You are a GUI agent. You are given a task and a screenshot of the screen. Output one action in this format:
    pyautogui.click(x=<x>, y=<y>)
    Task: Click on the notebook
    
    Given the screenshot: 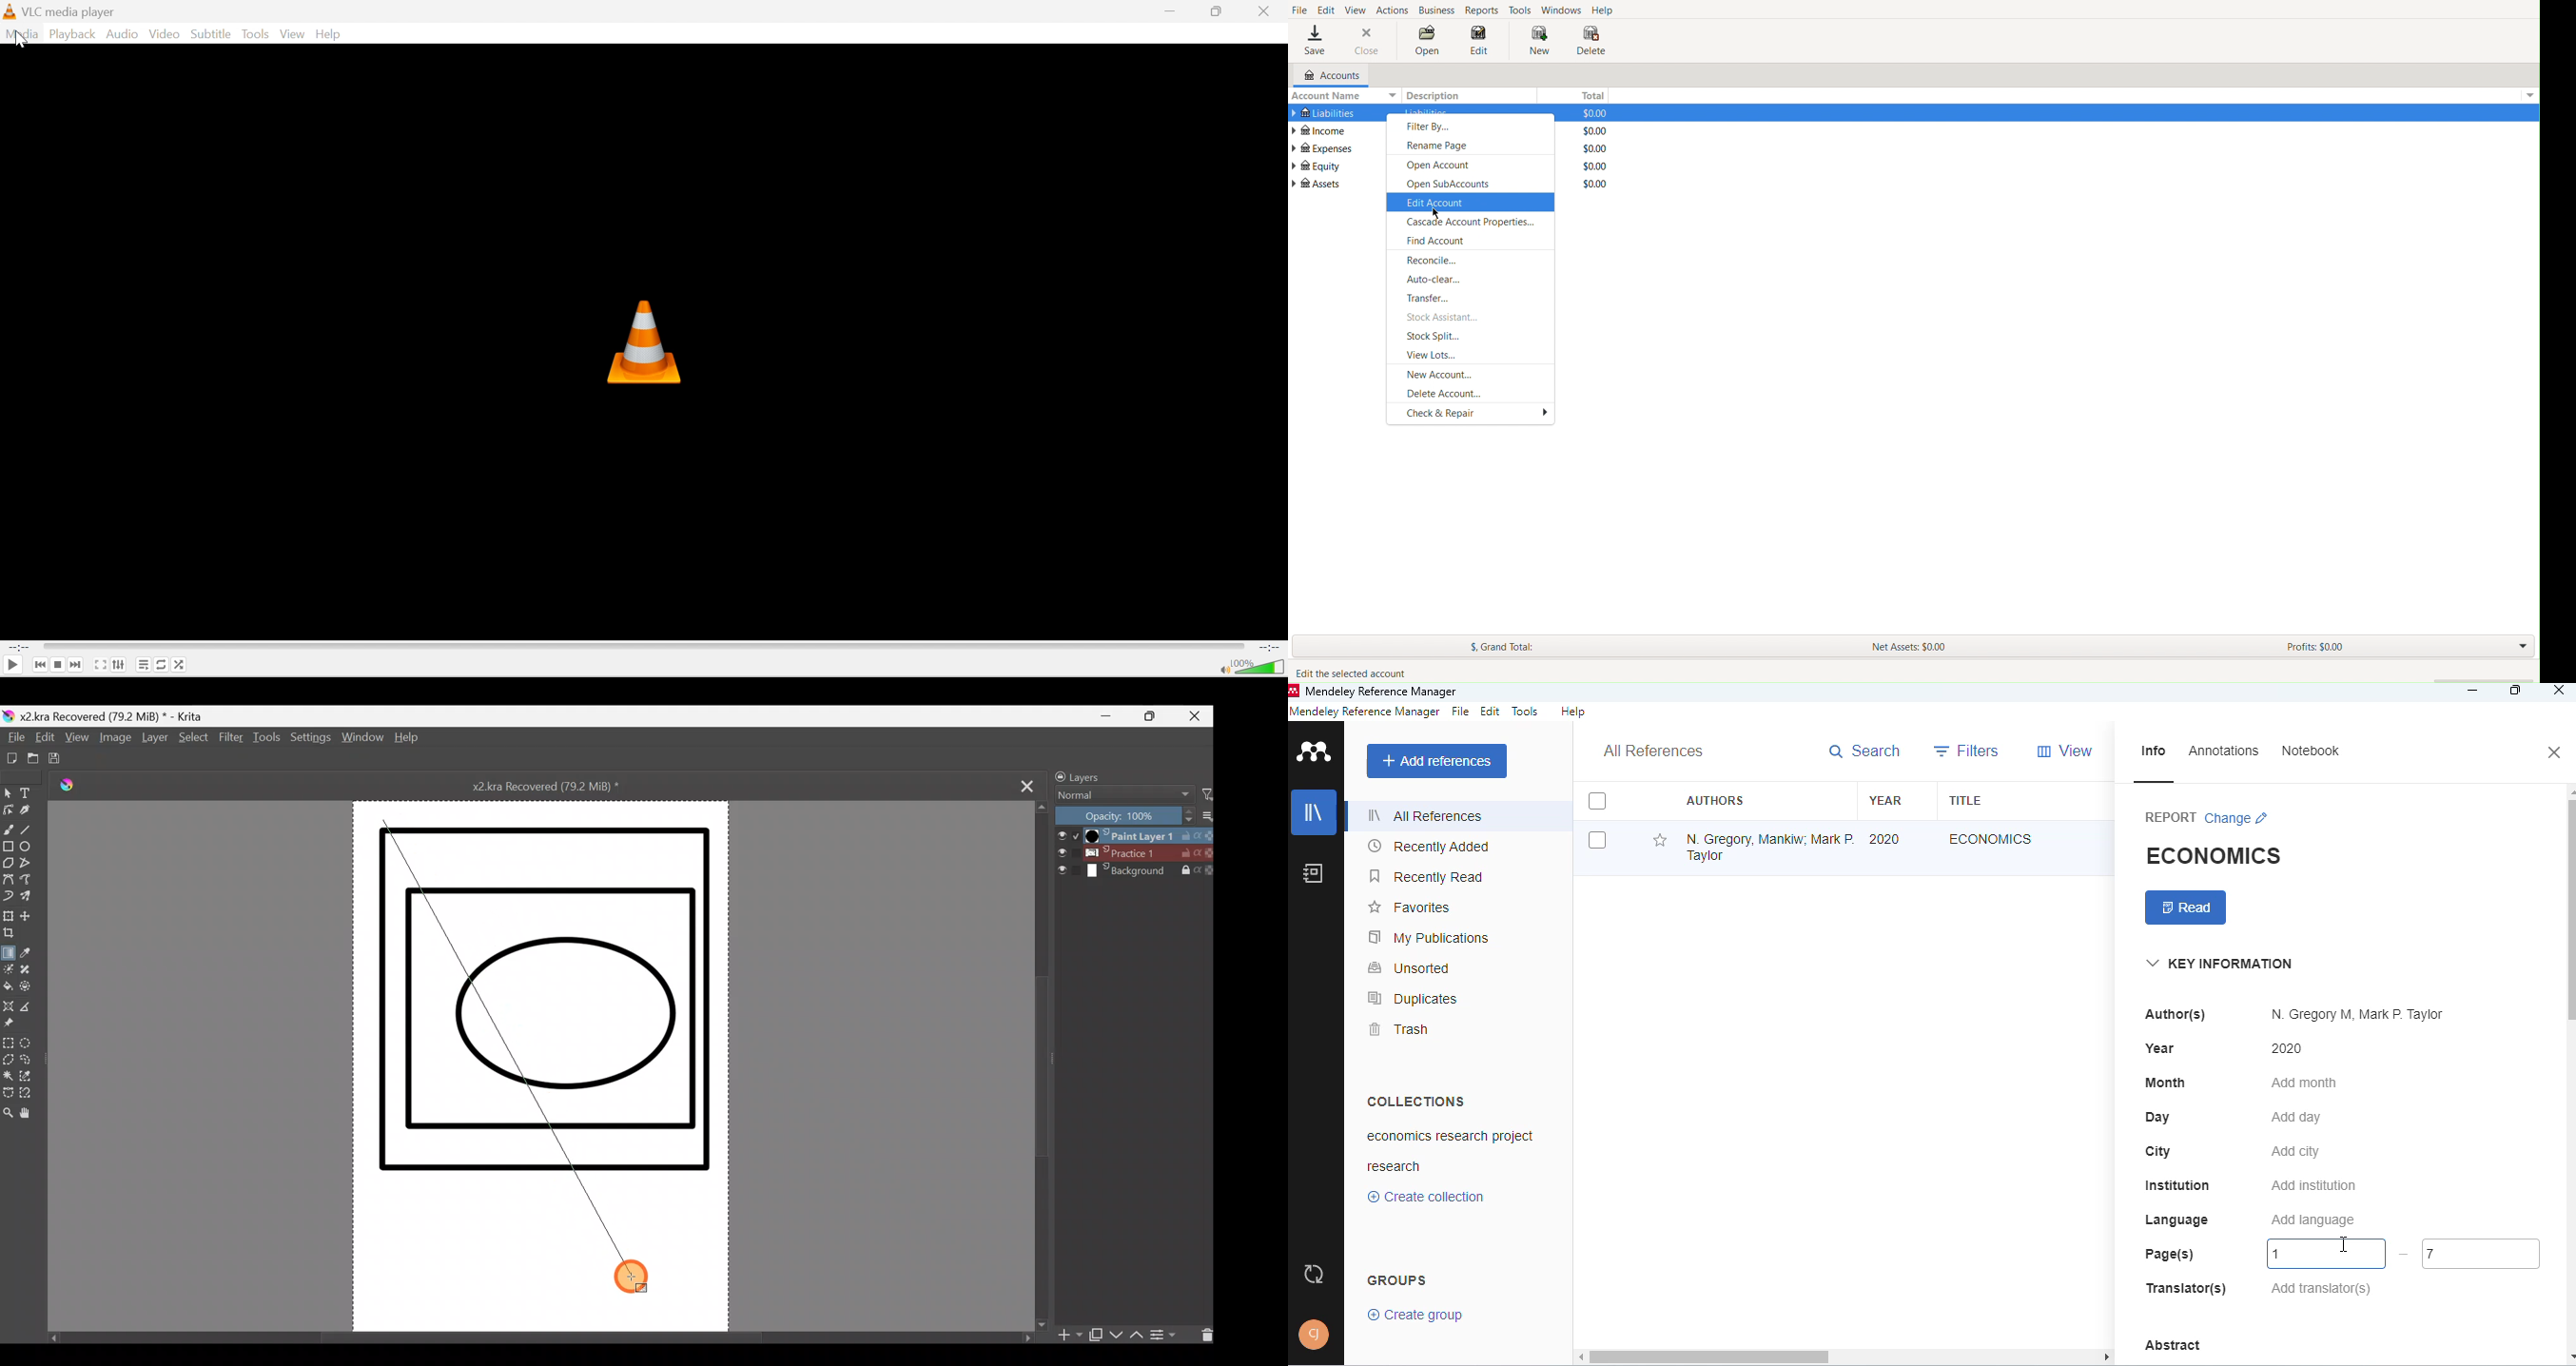 What is the action you would take?
    pyautogui.click(x=1312, y=873)
    